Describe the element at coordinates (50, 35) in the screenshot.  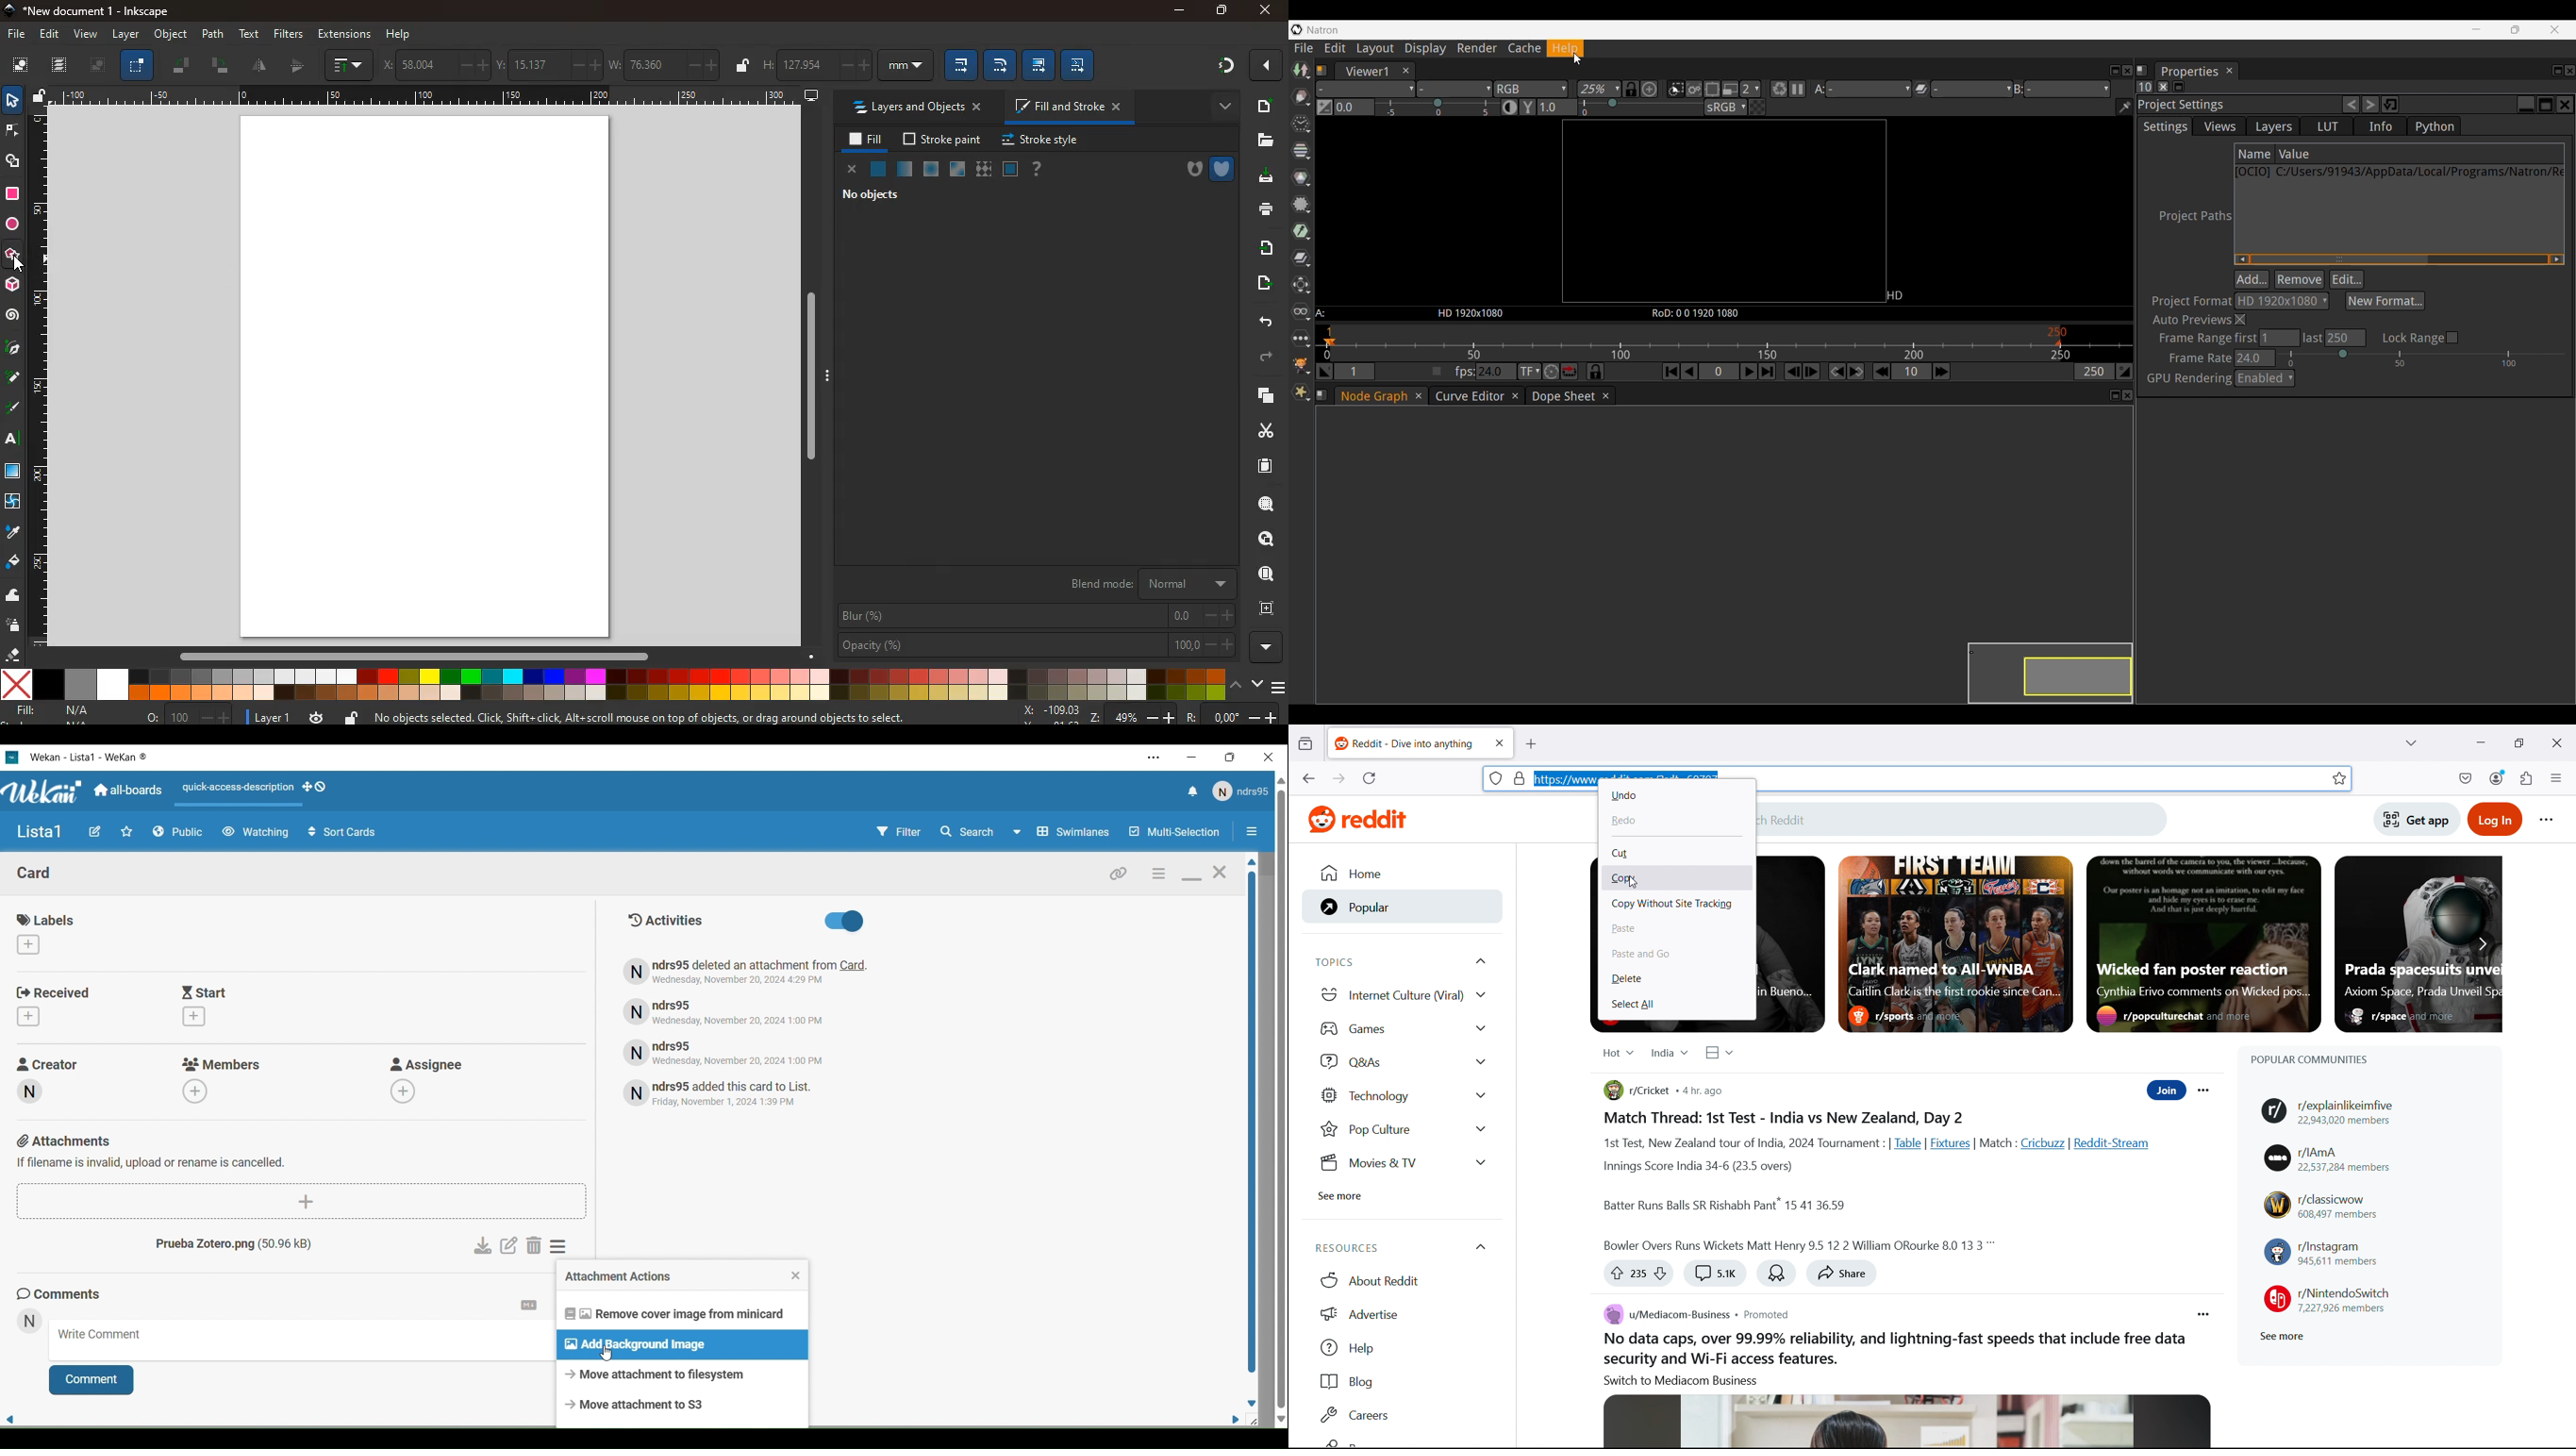
I see `edit` at that location.